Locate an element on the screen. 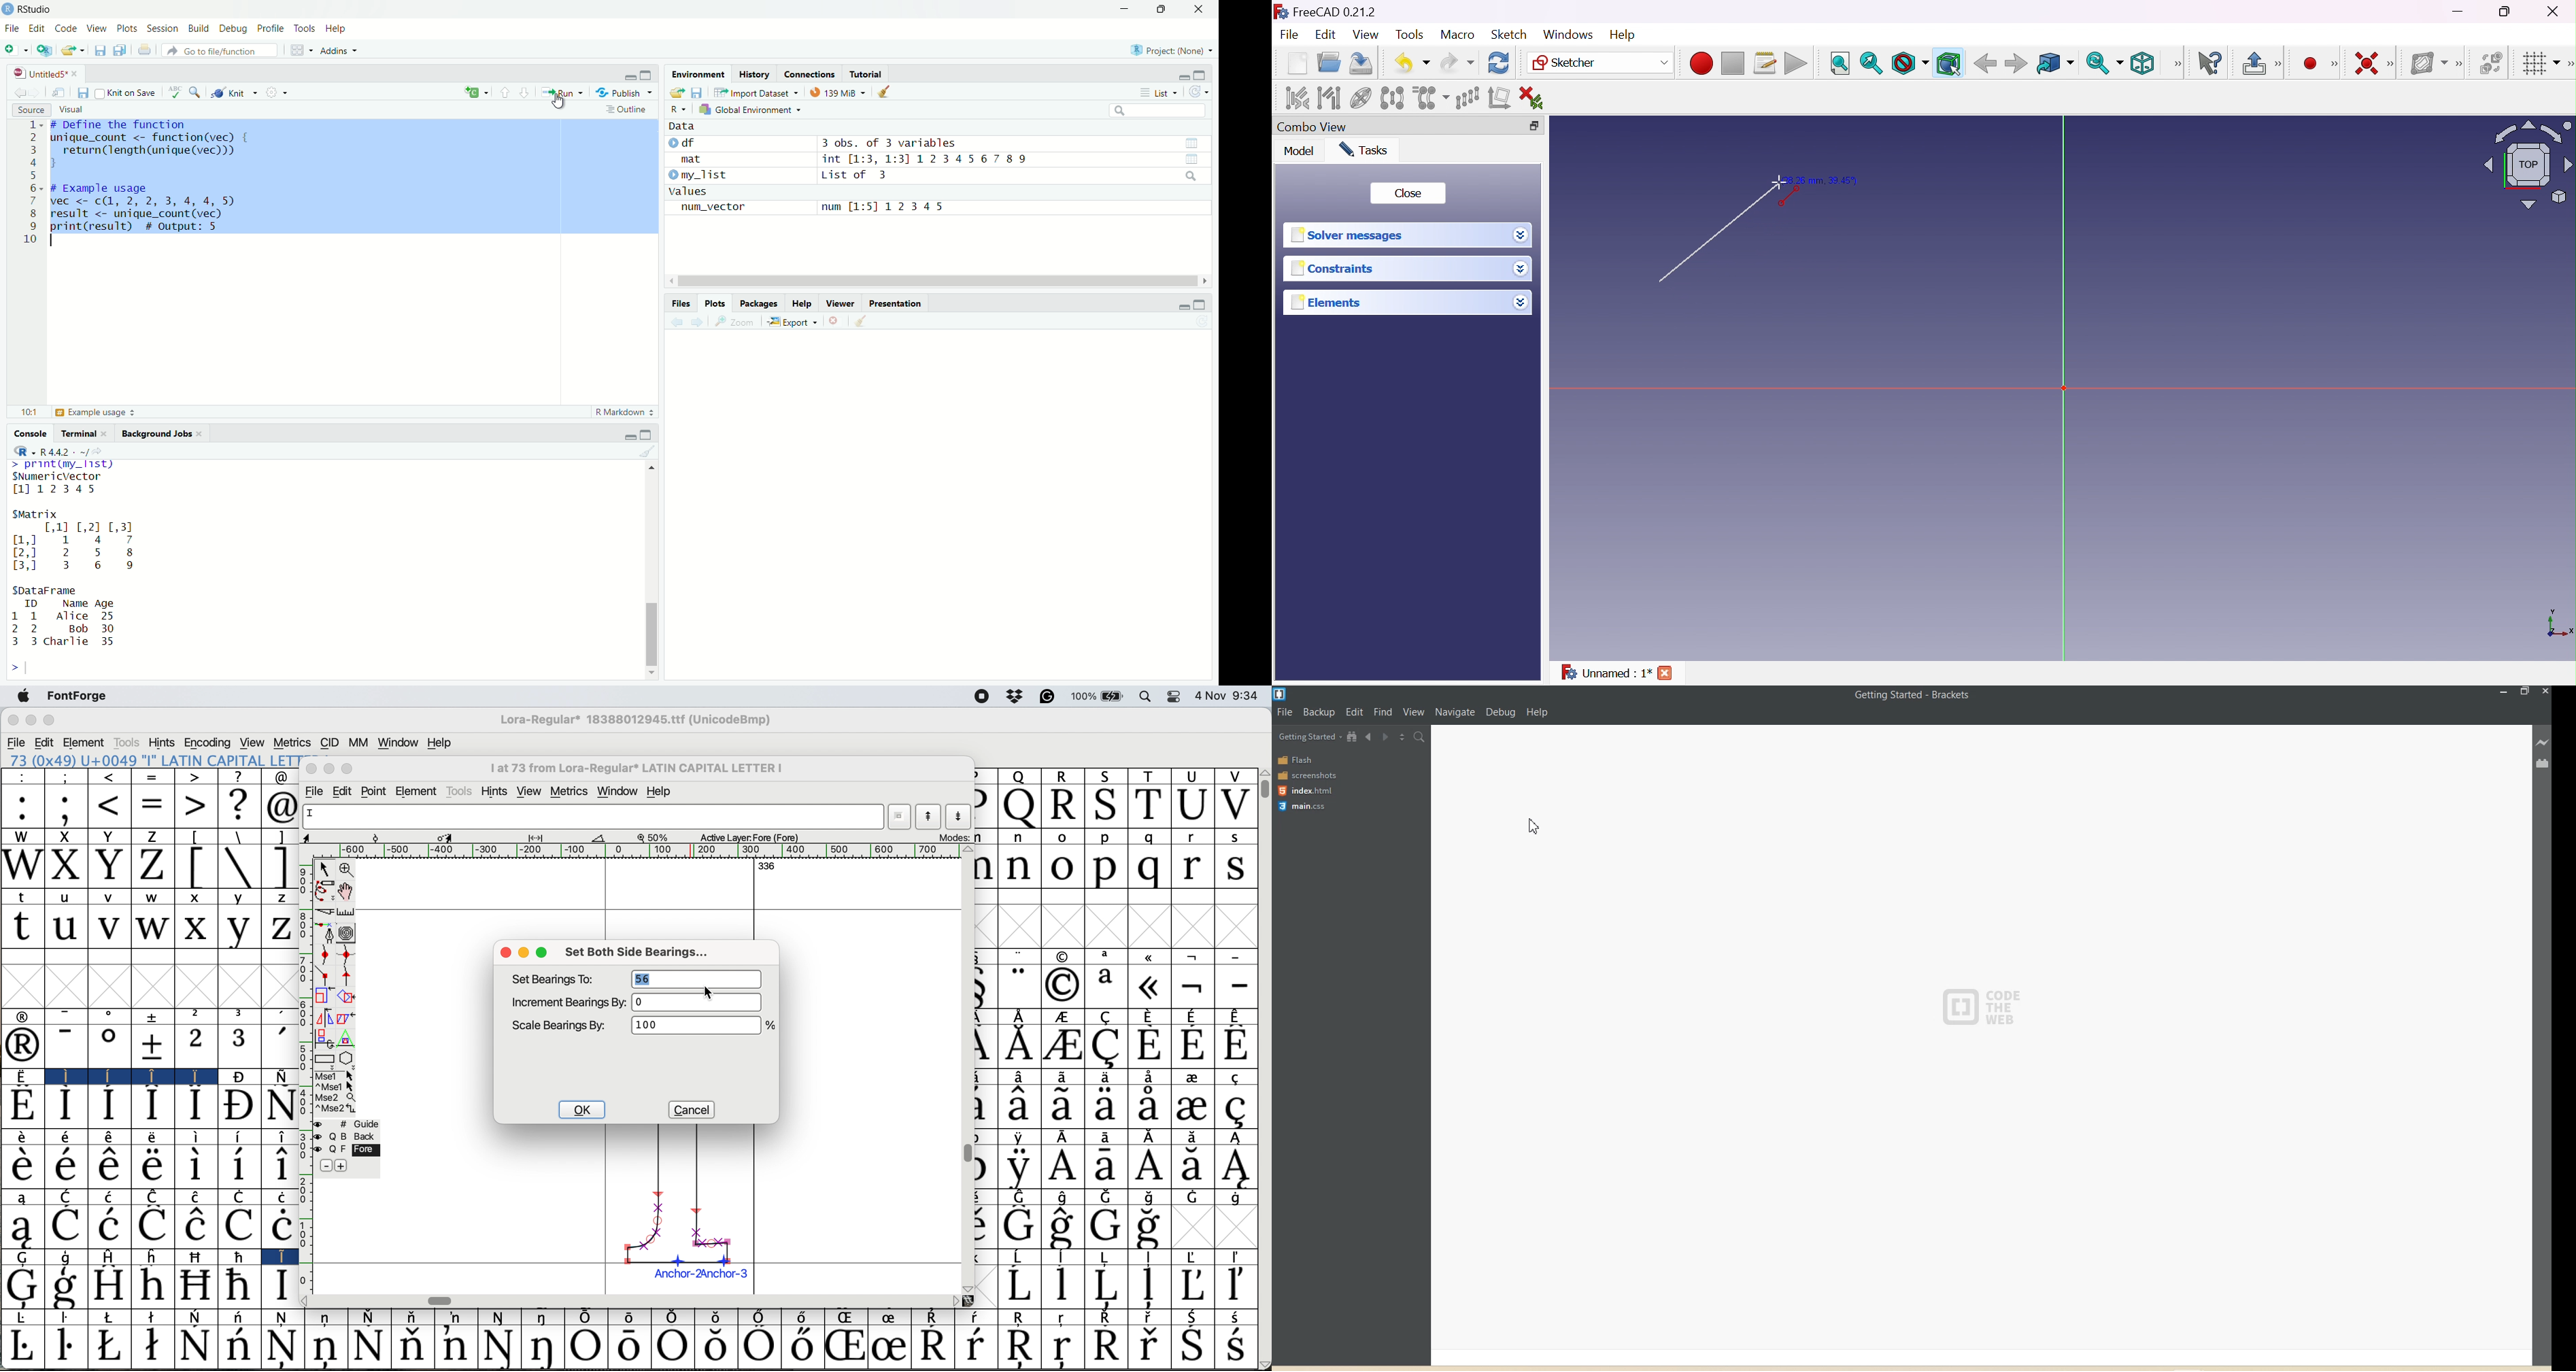  139Mib is located at coordinates (837, 93).